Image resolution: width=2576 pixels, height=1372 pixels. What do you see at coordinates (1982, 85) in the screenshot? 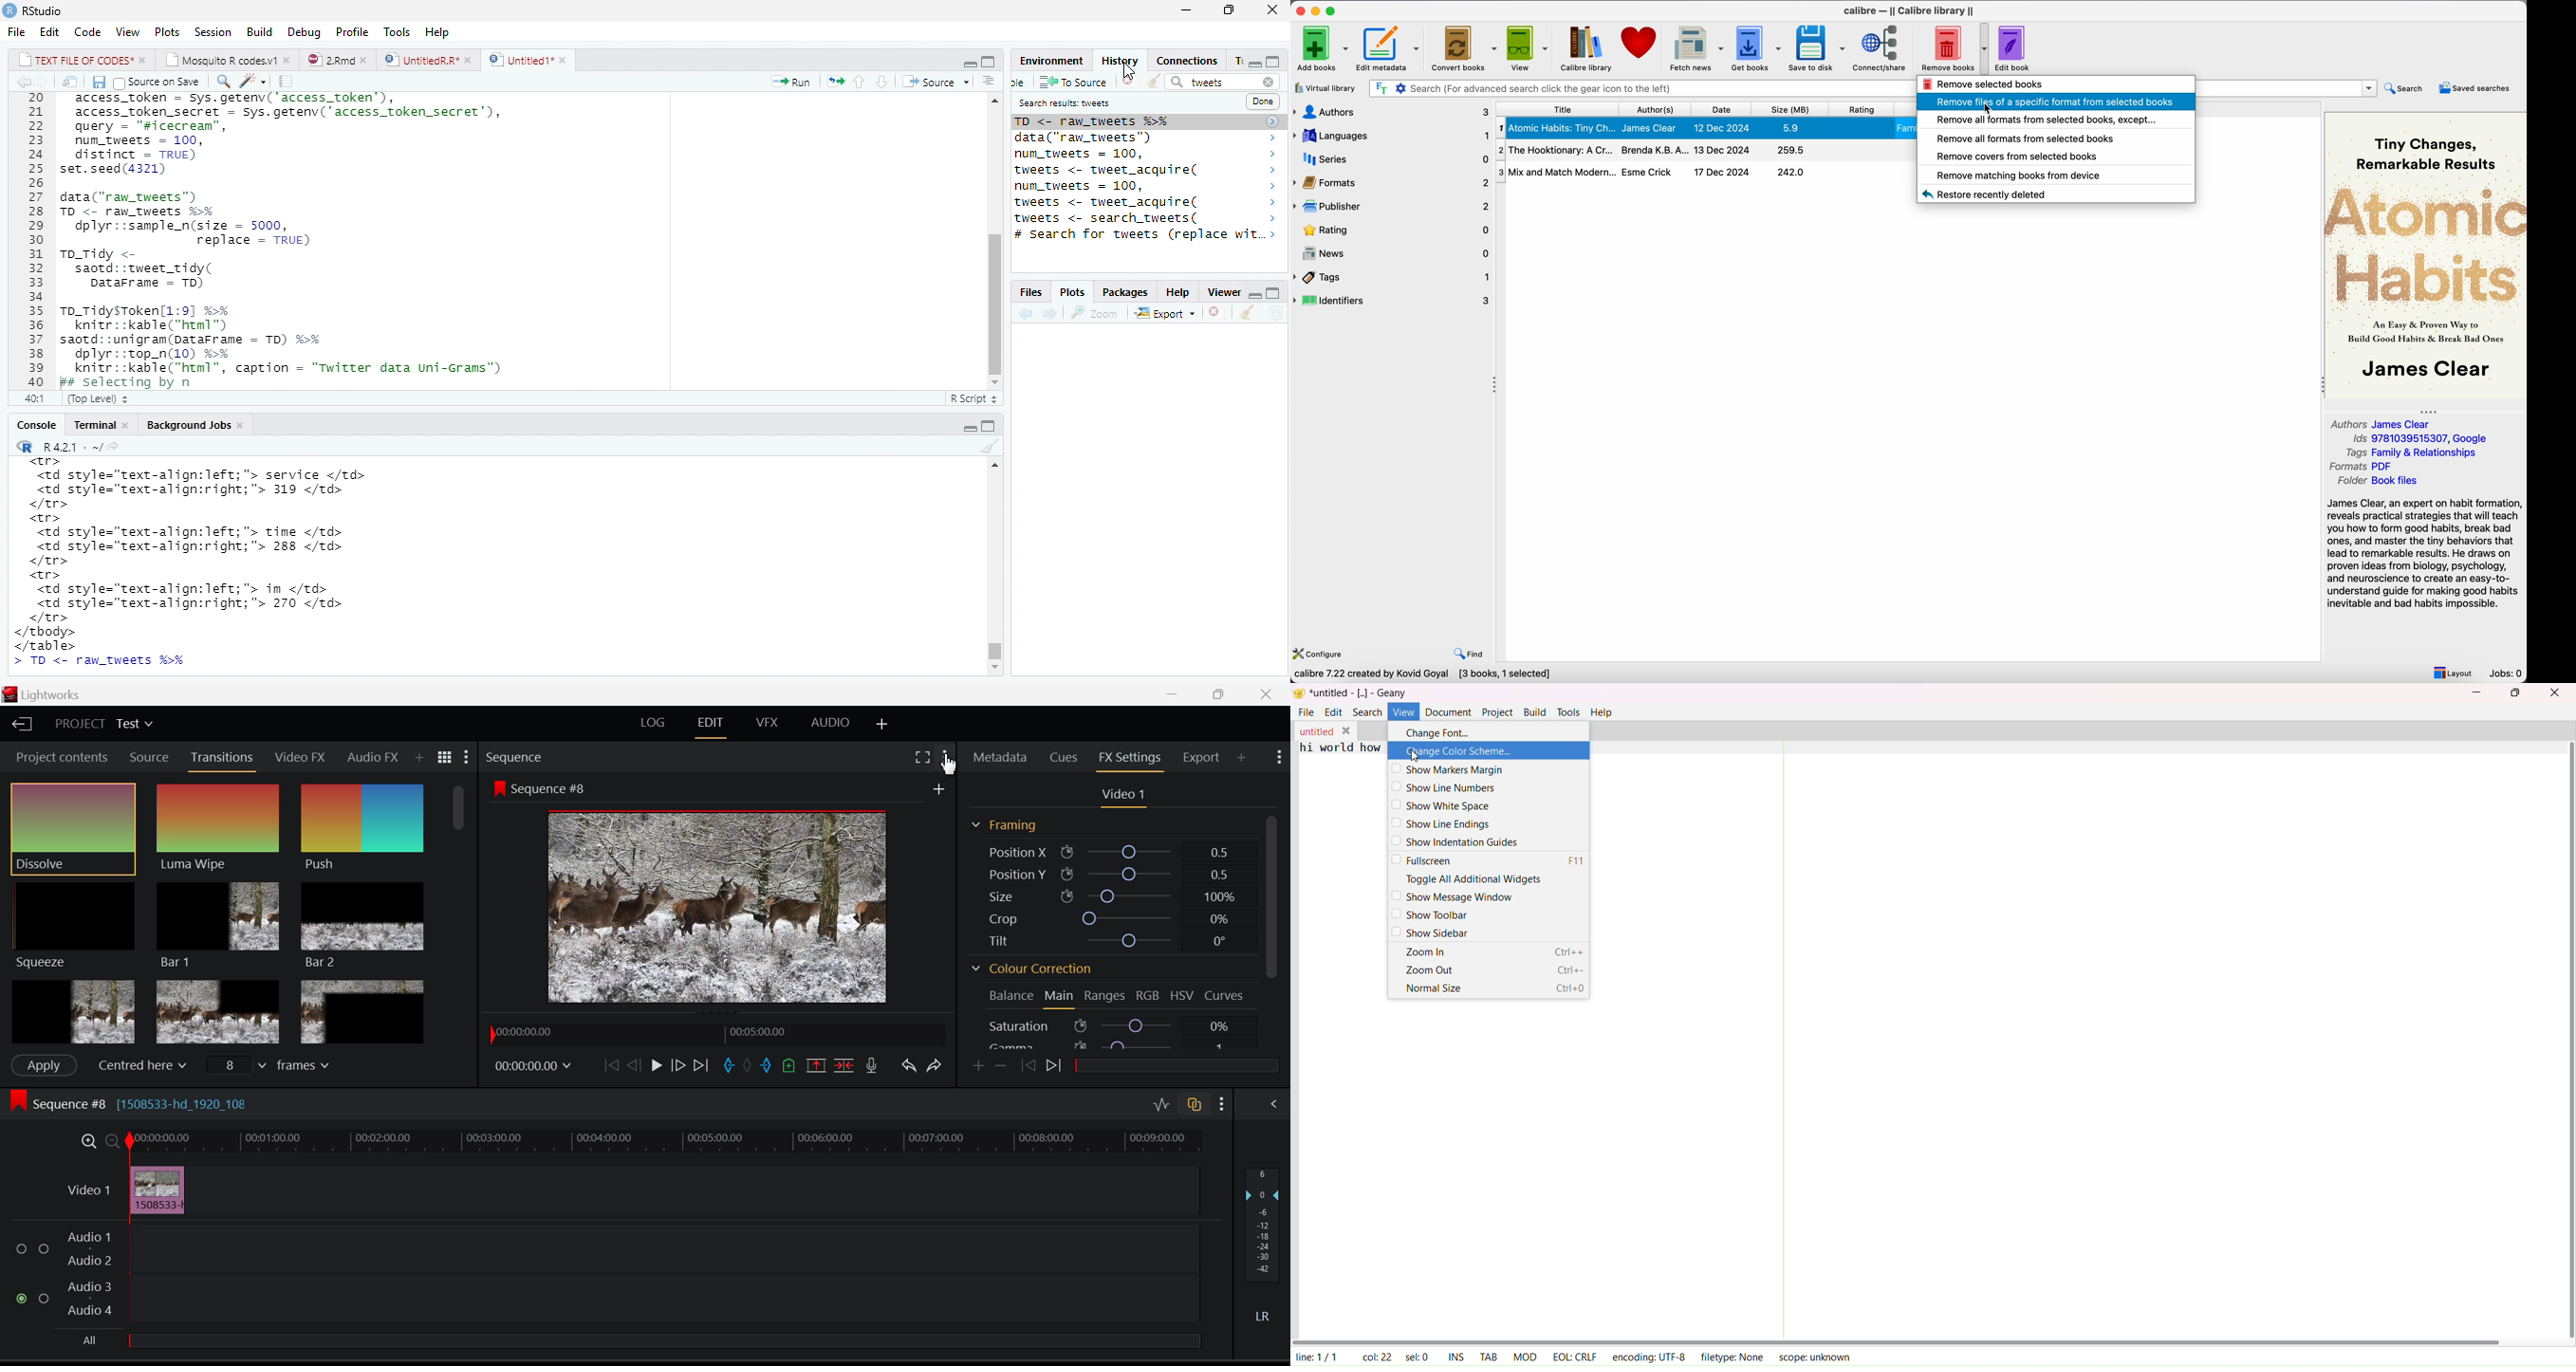
I see `remove selected books` at bounding box center [1982, 85].